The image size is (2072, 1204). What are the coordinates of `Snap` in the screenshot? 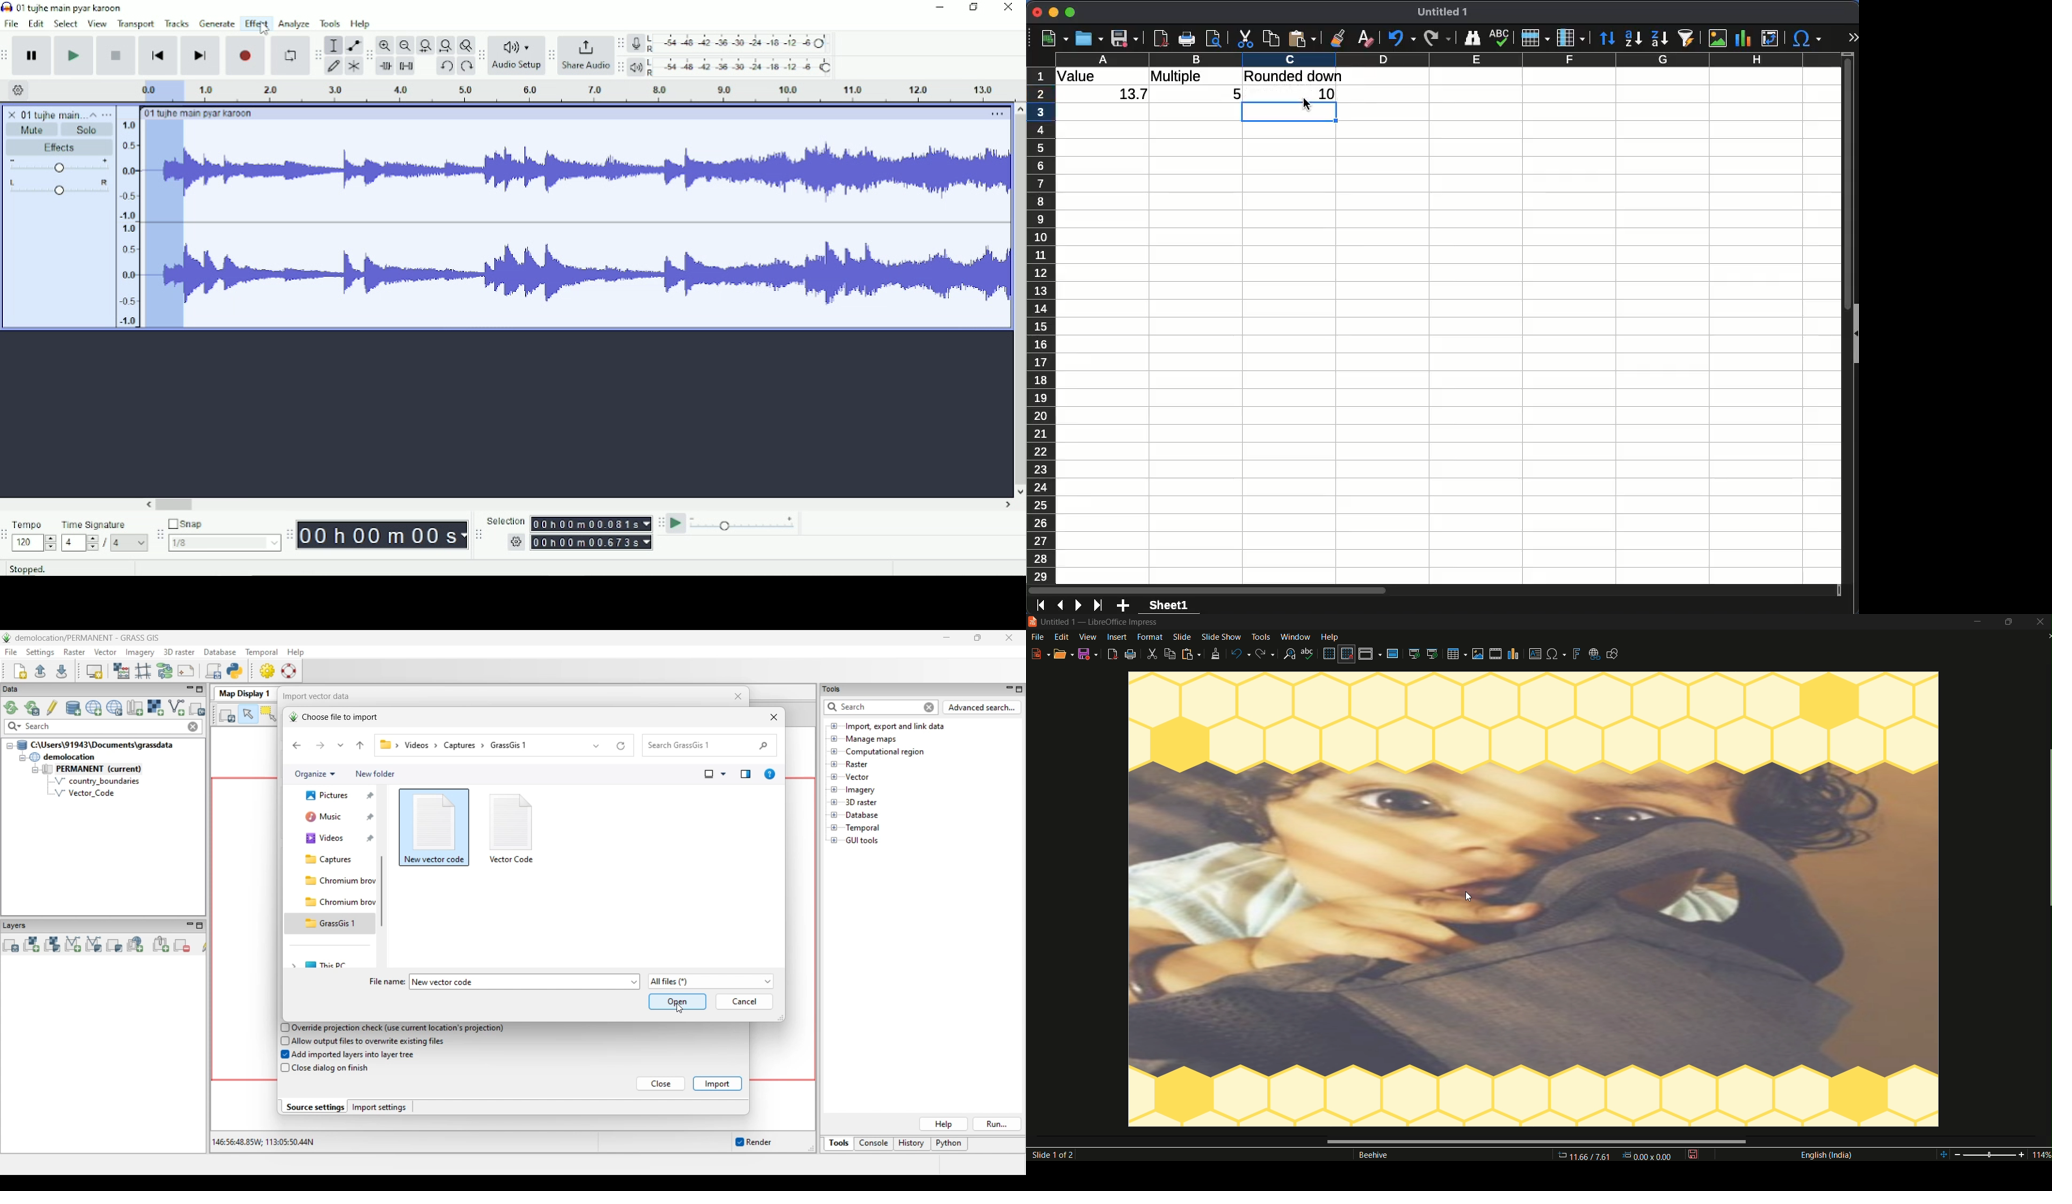 It's located at (224, 525).